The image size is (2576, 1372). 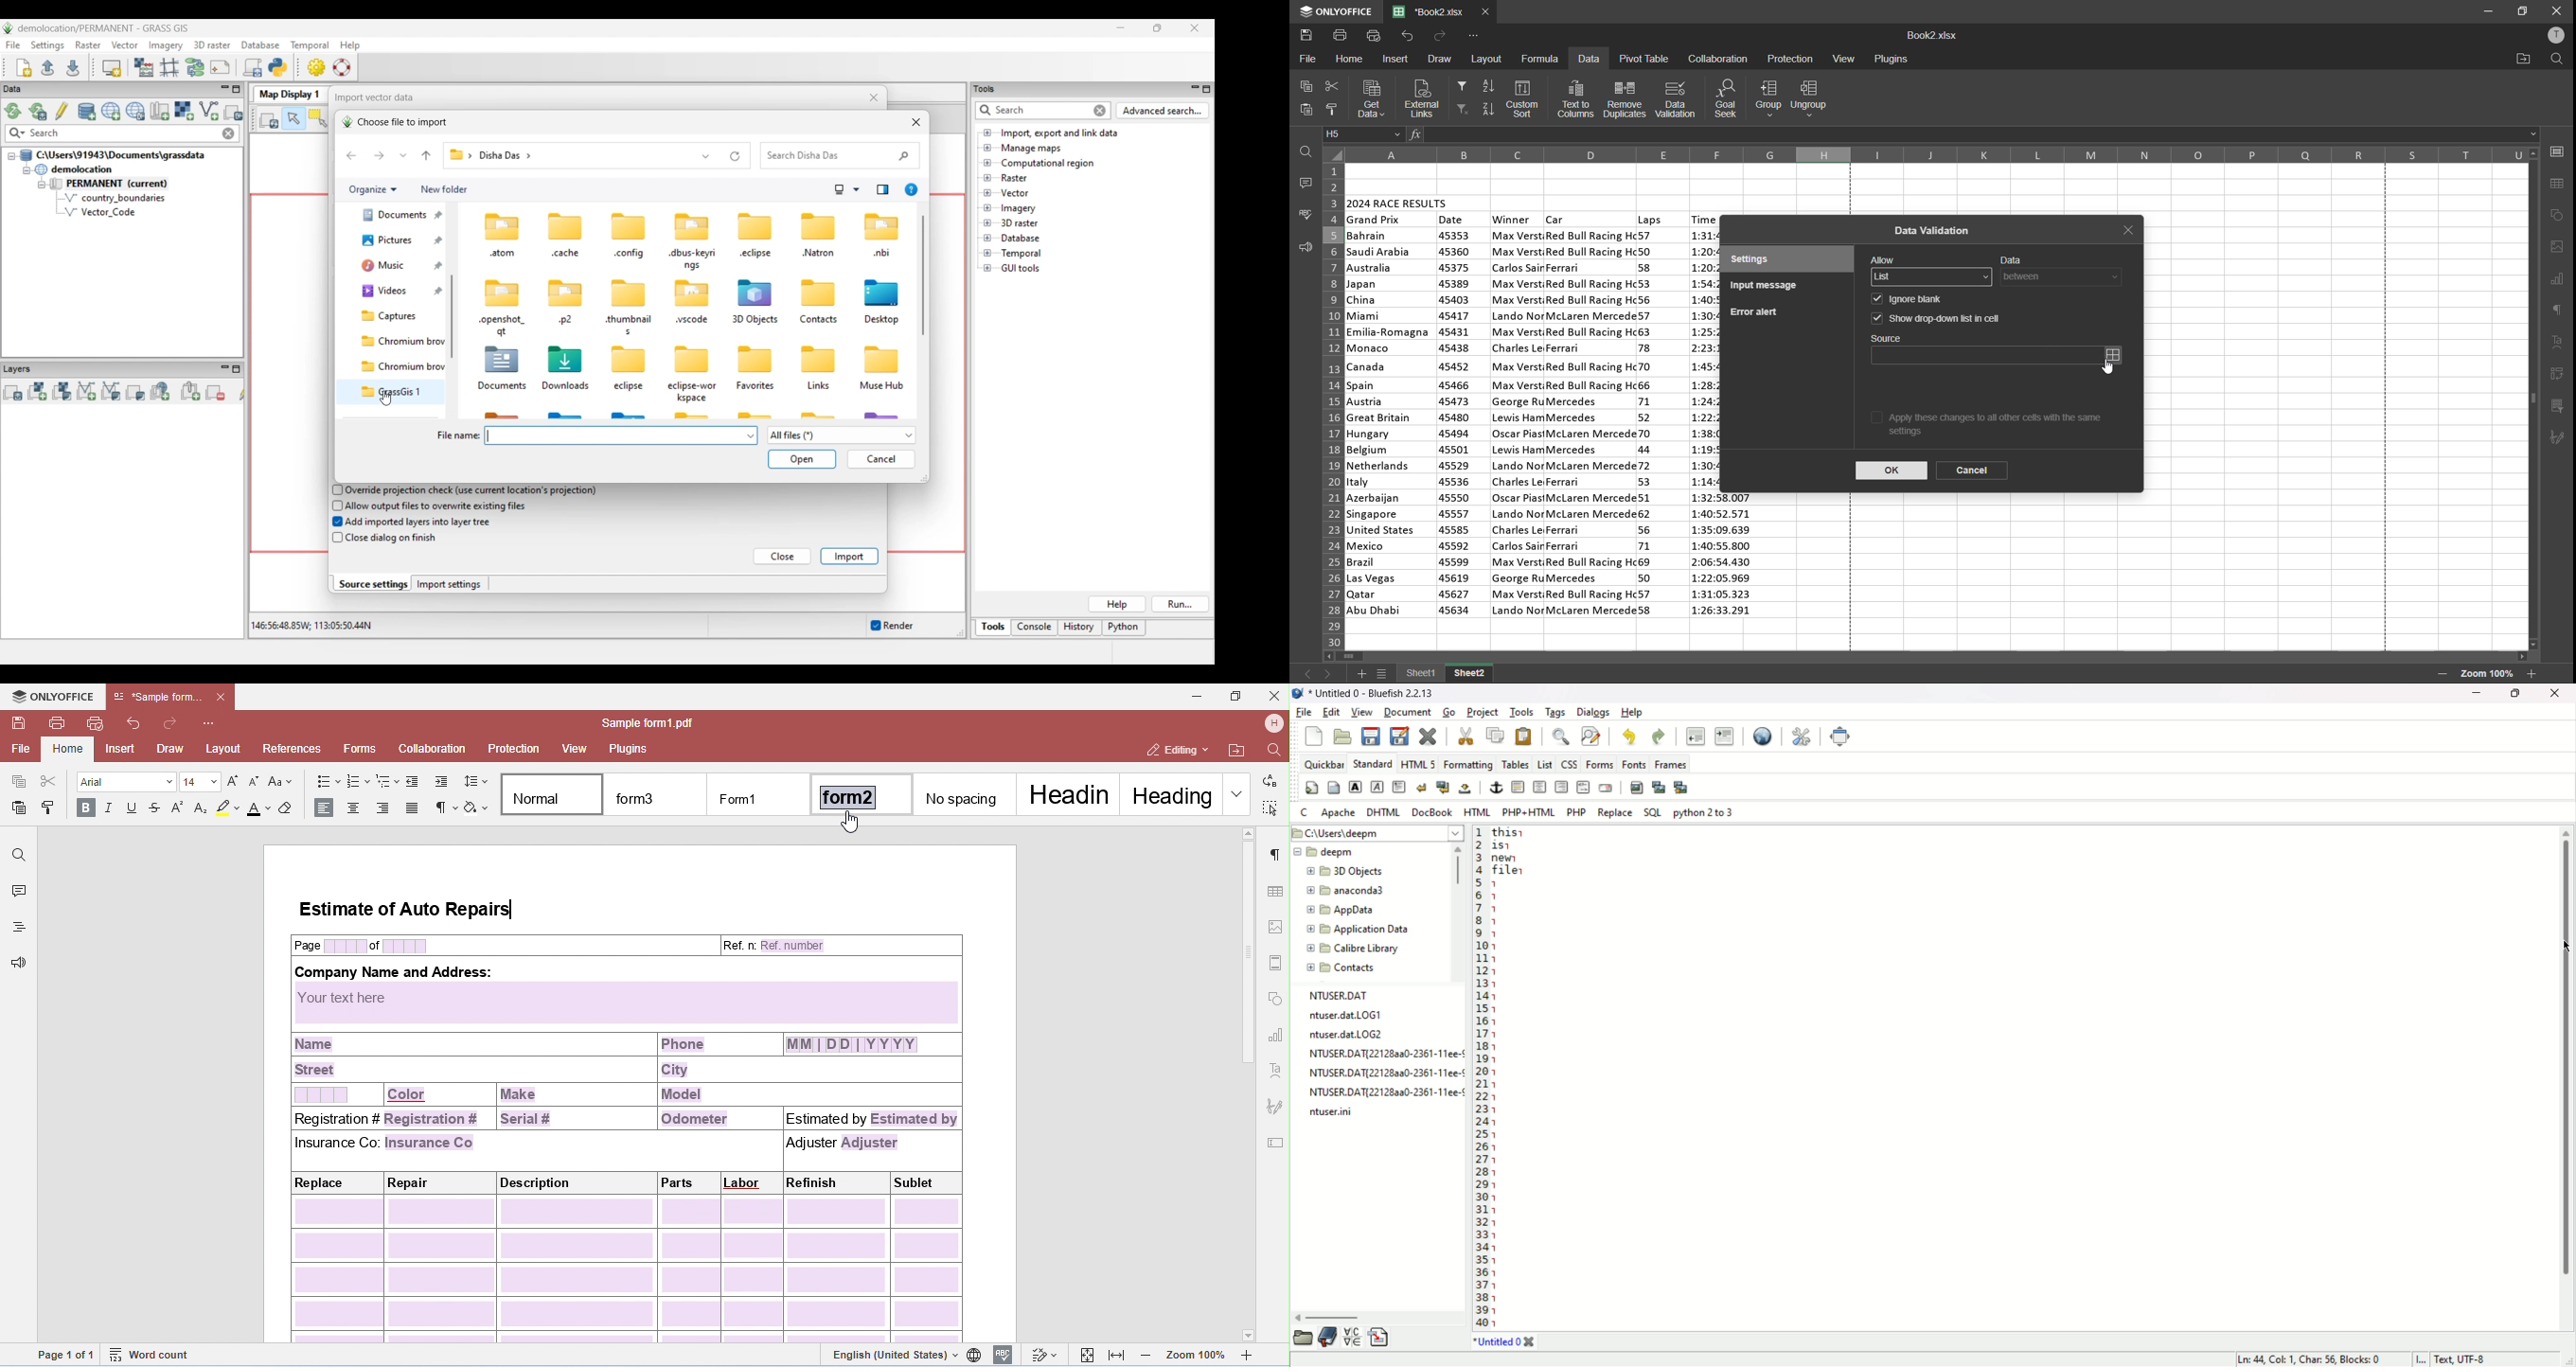 What do you see at coordinates (1934, 231) in the screenshot?
I see `data validation` at bounding box center [1934, 231].